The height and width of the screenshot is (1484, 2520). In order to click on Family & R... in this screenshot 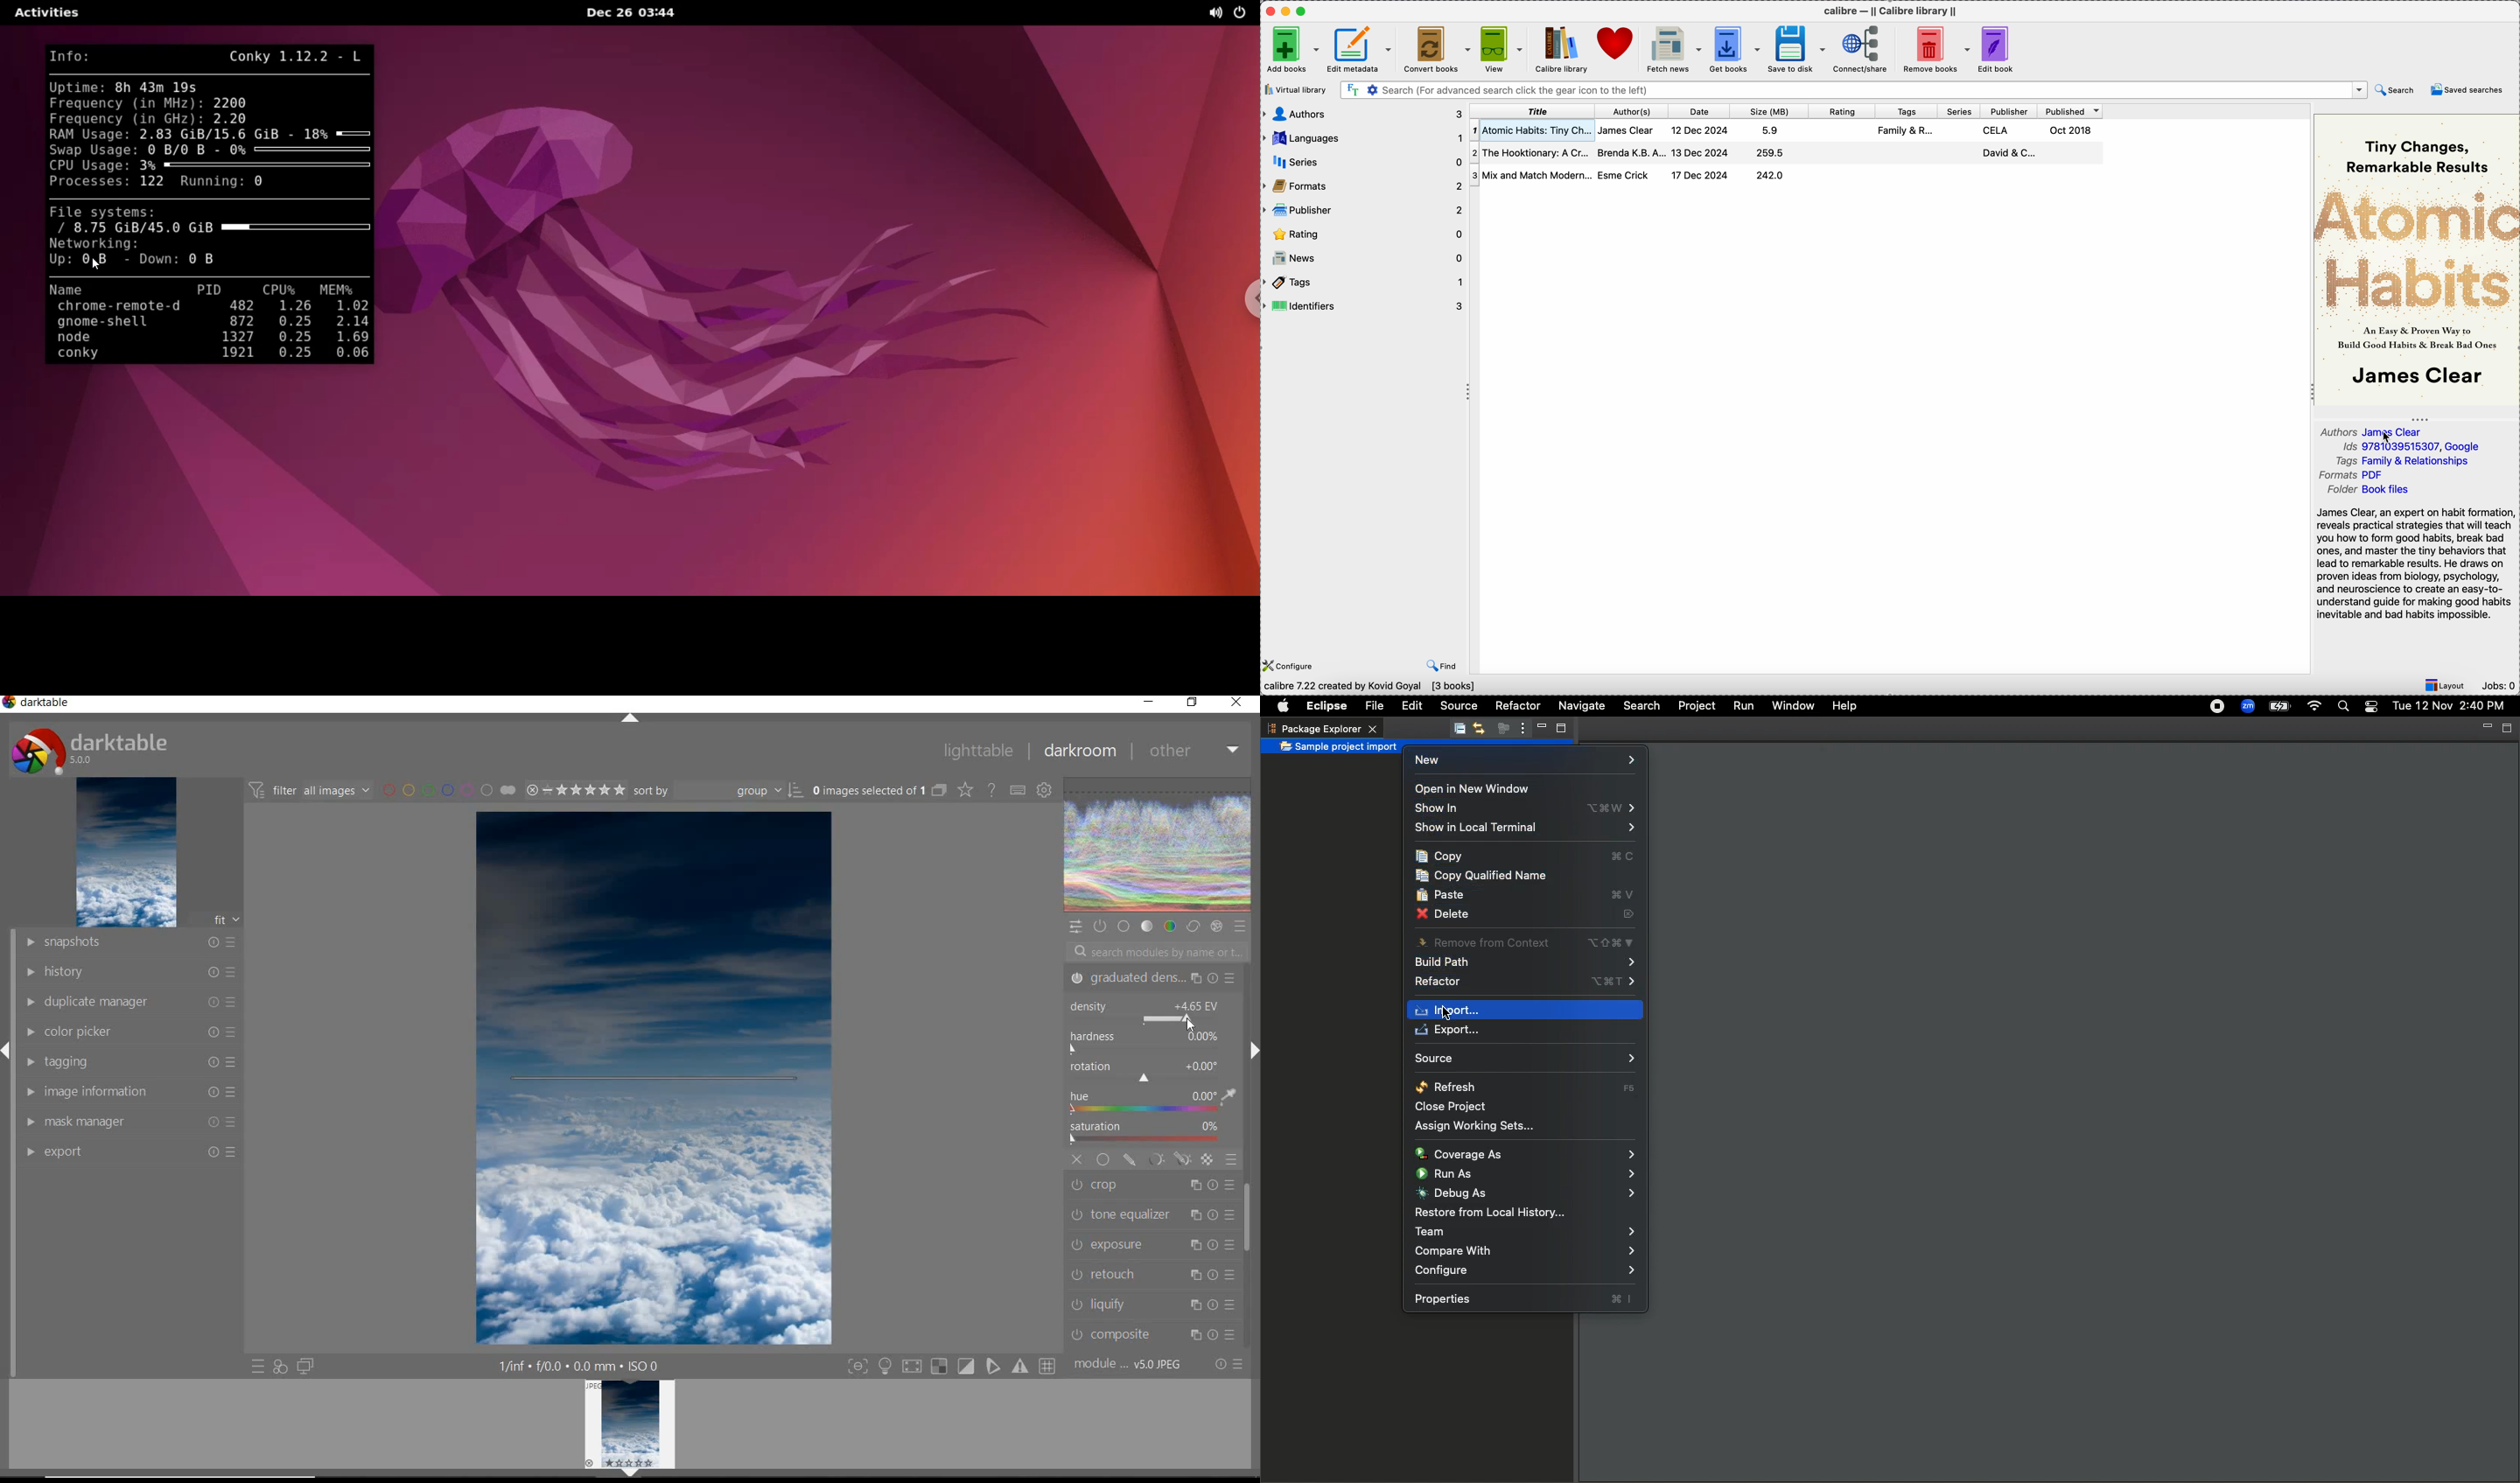, I will do `click(1904, 129)`.